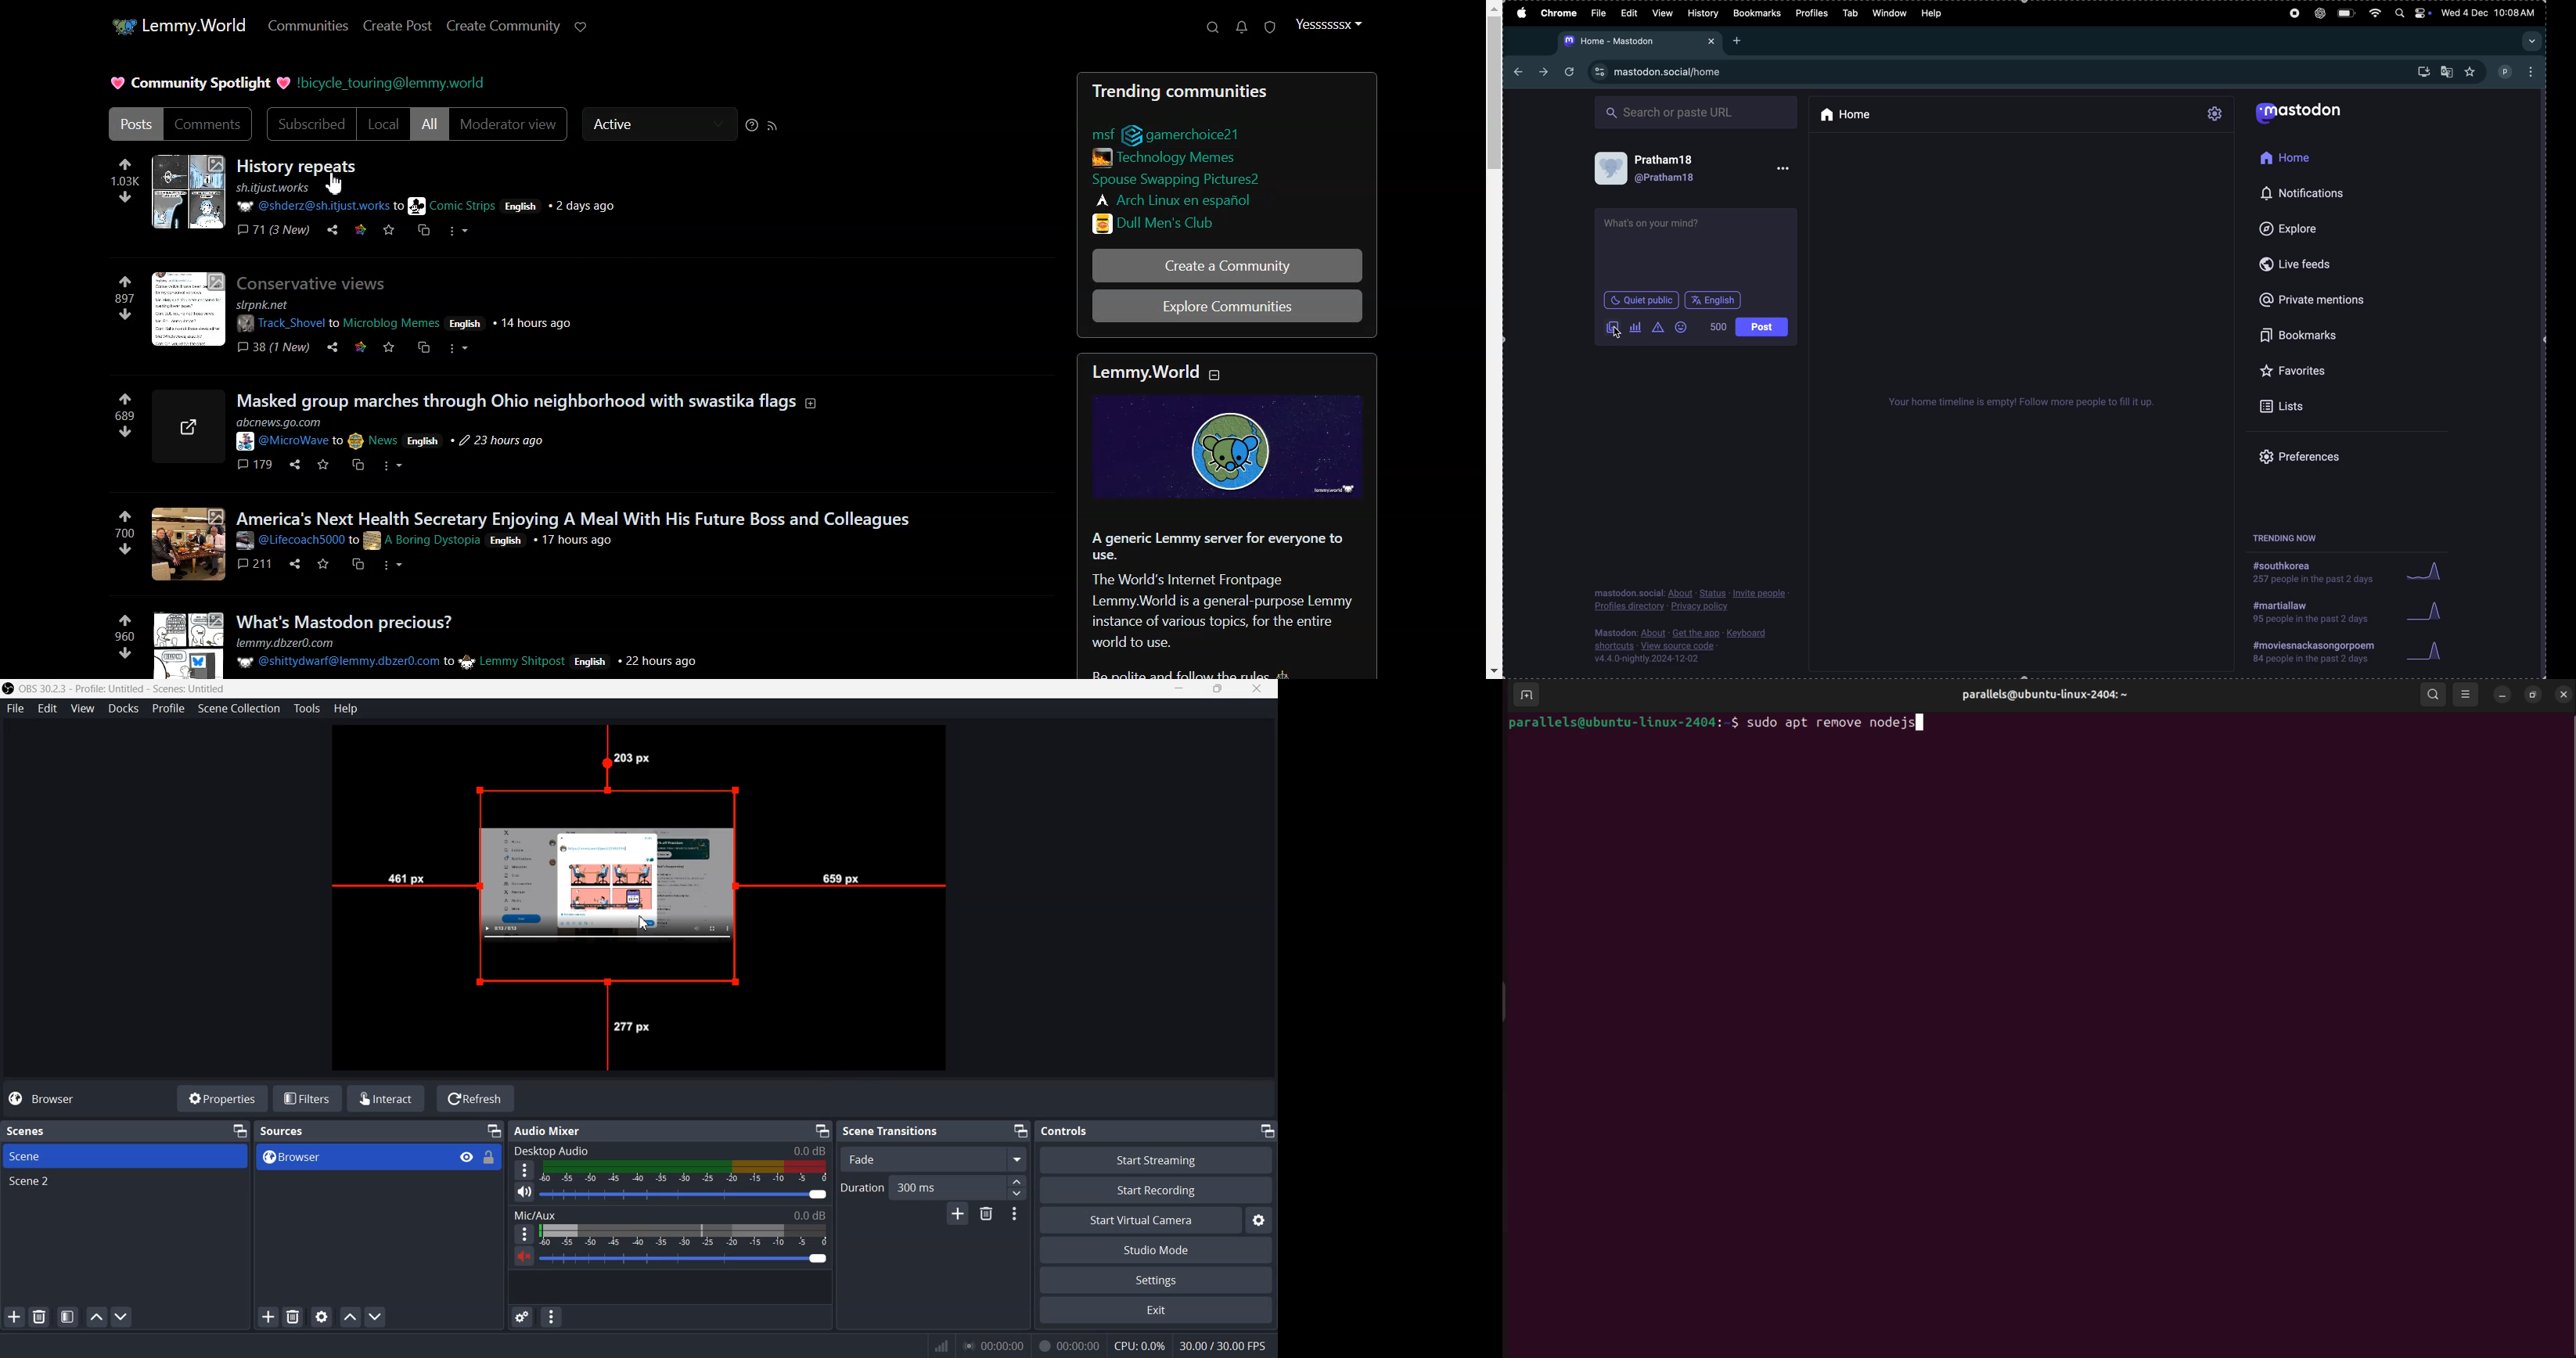  What do you see at coordinates (2426, 571) in the screenshot?
I see `Graph` at bounding box center [2426, 571].